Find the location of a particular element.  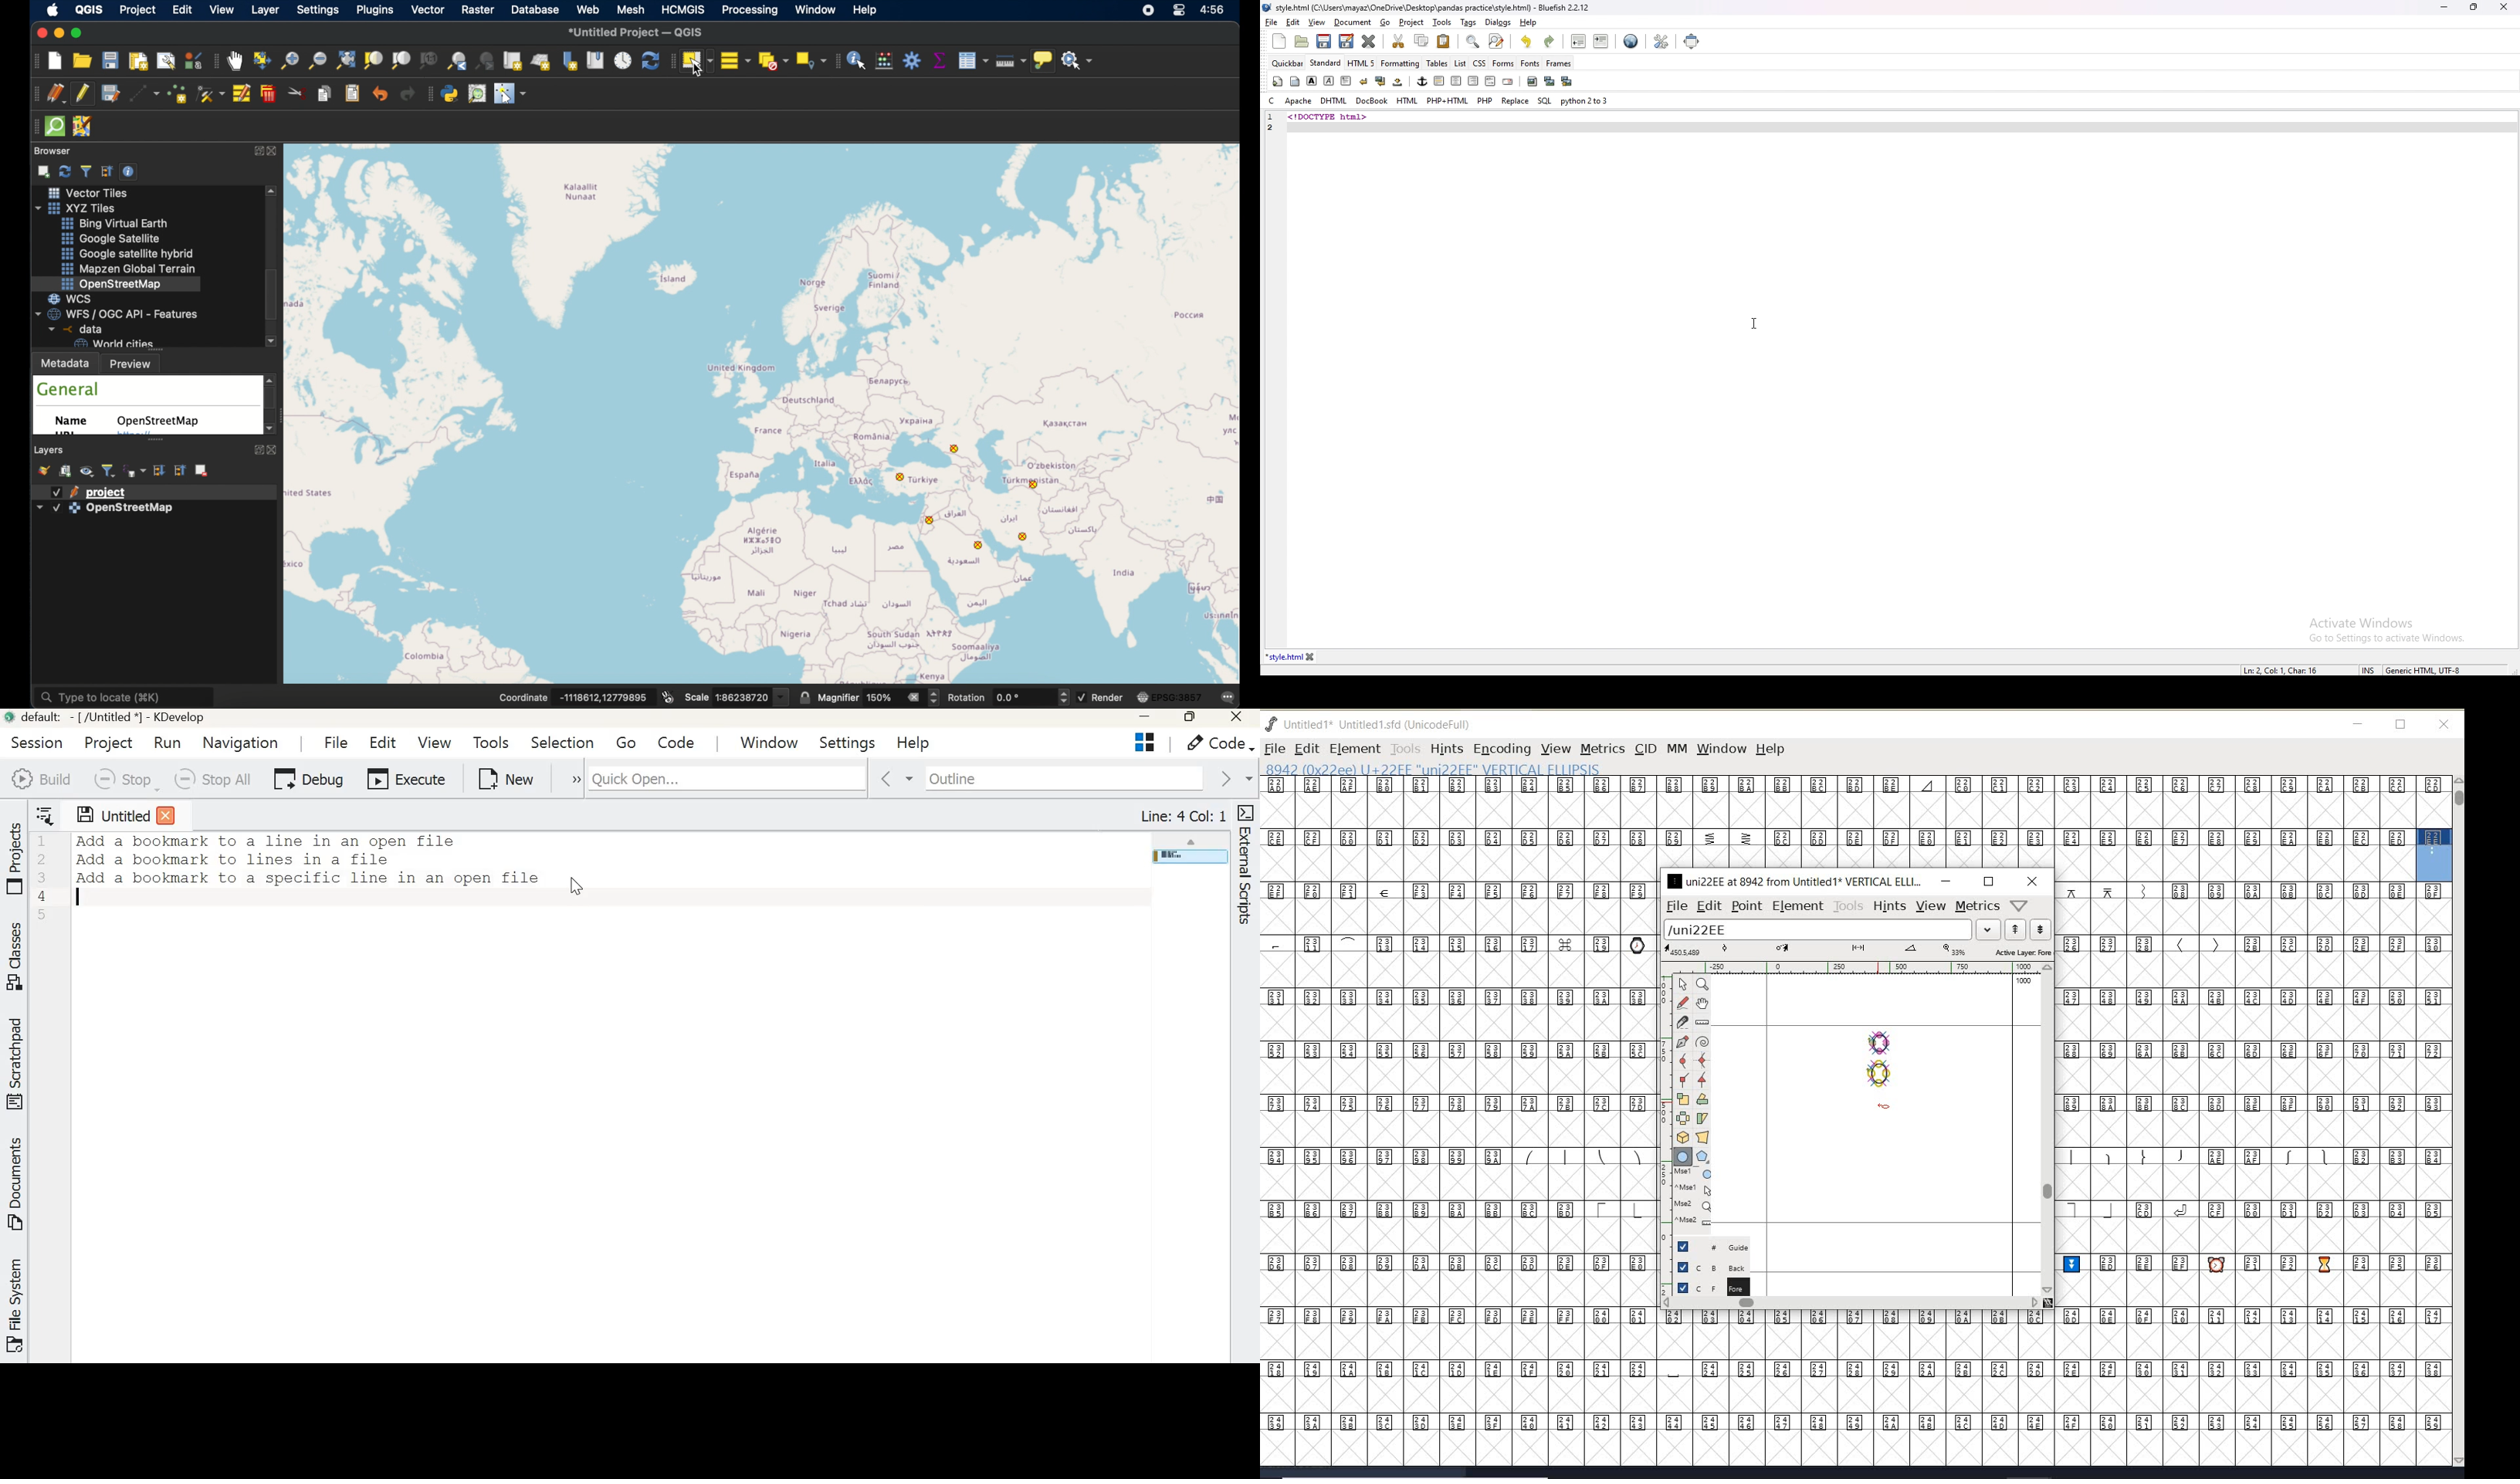

scrollbar is located at coordinates (2046, 1128).